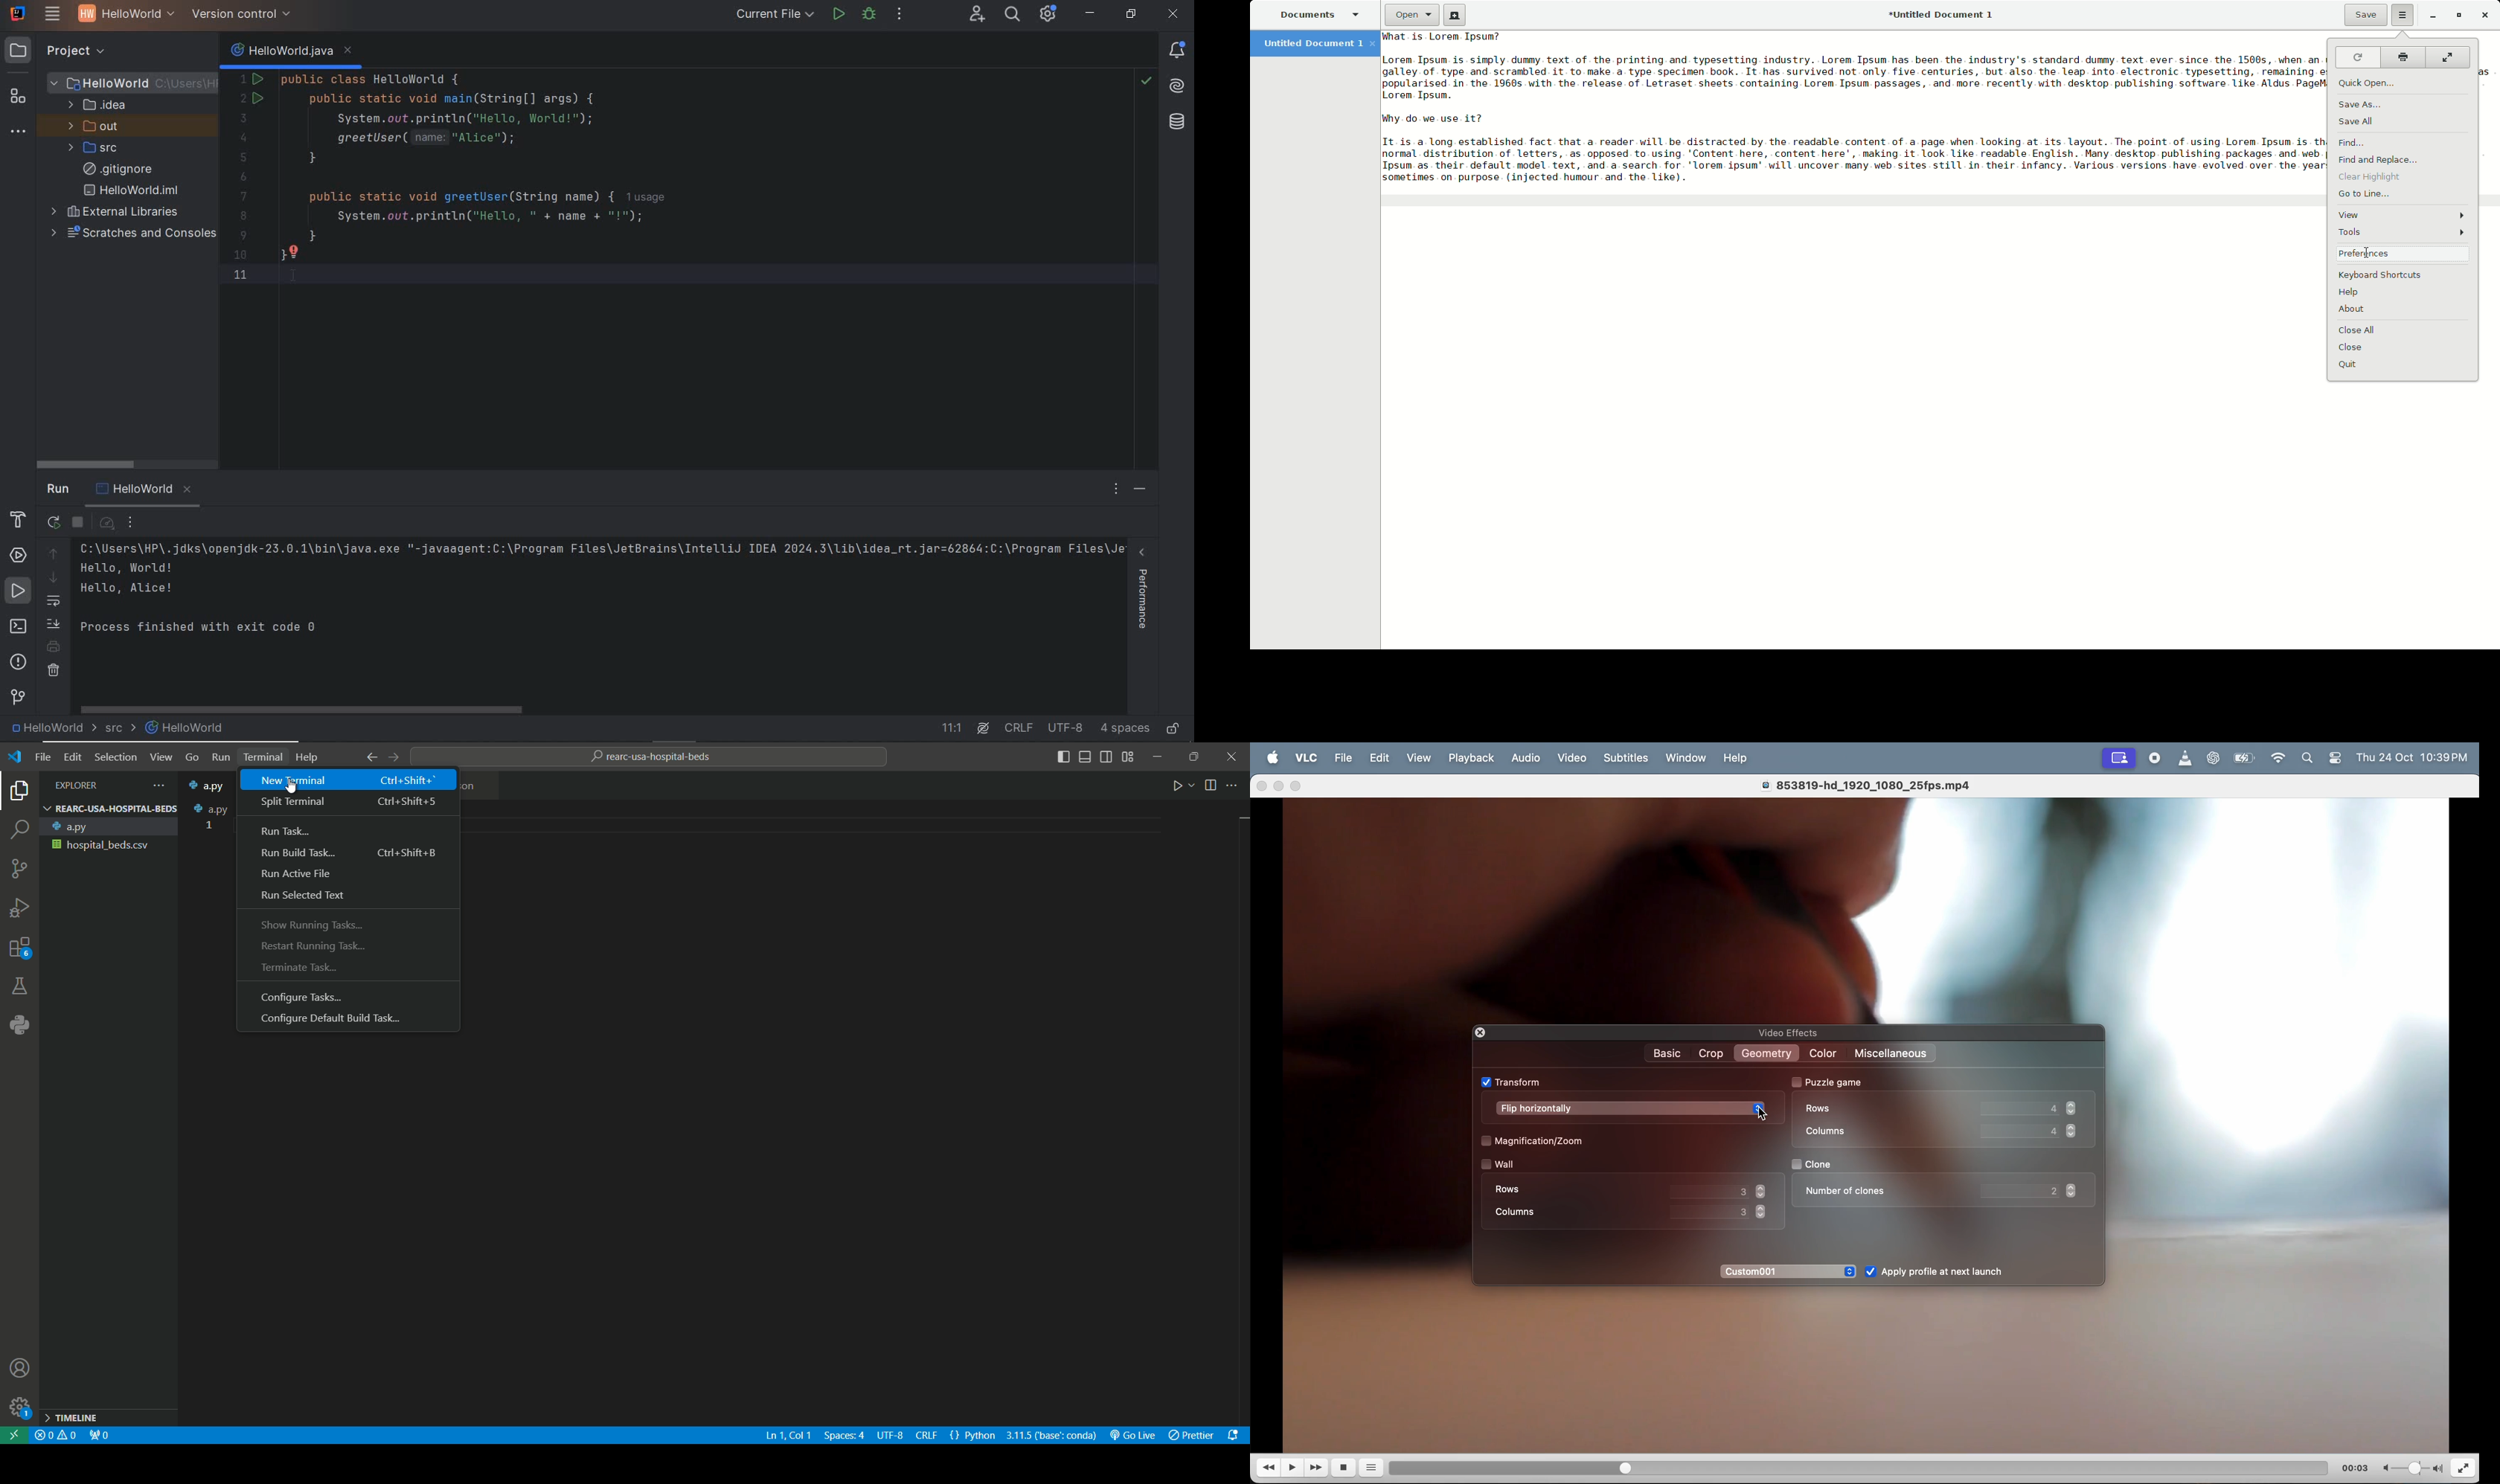  Describe the element at coordinates (1738, 760) in the screenshot. I see `help` at that location.